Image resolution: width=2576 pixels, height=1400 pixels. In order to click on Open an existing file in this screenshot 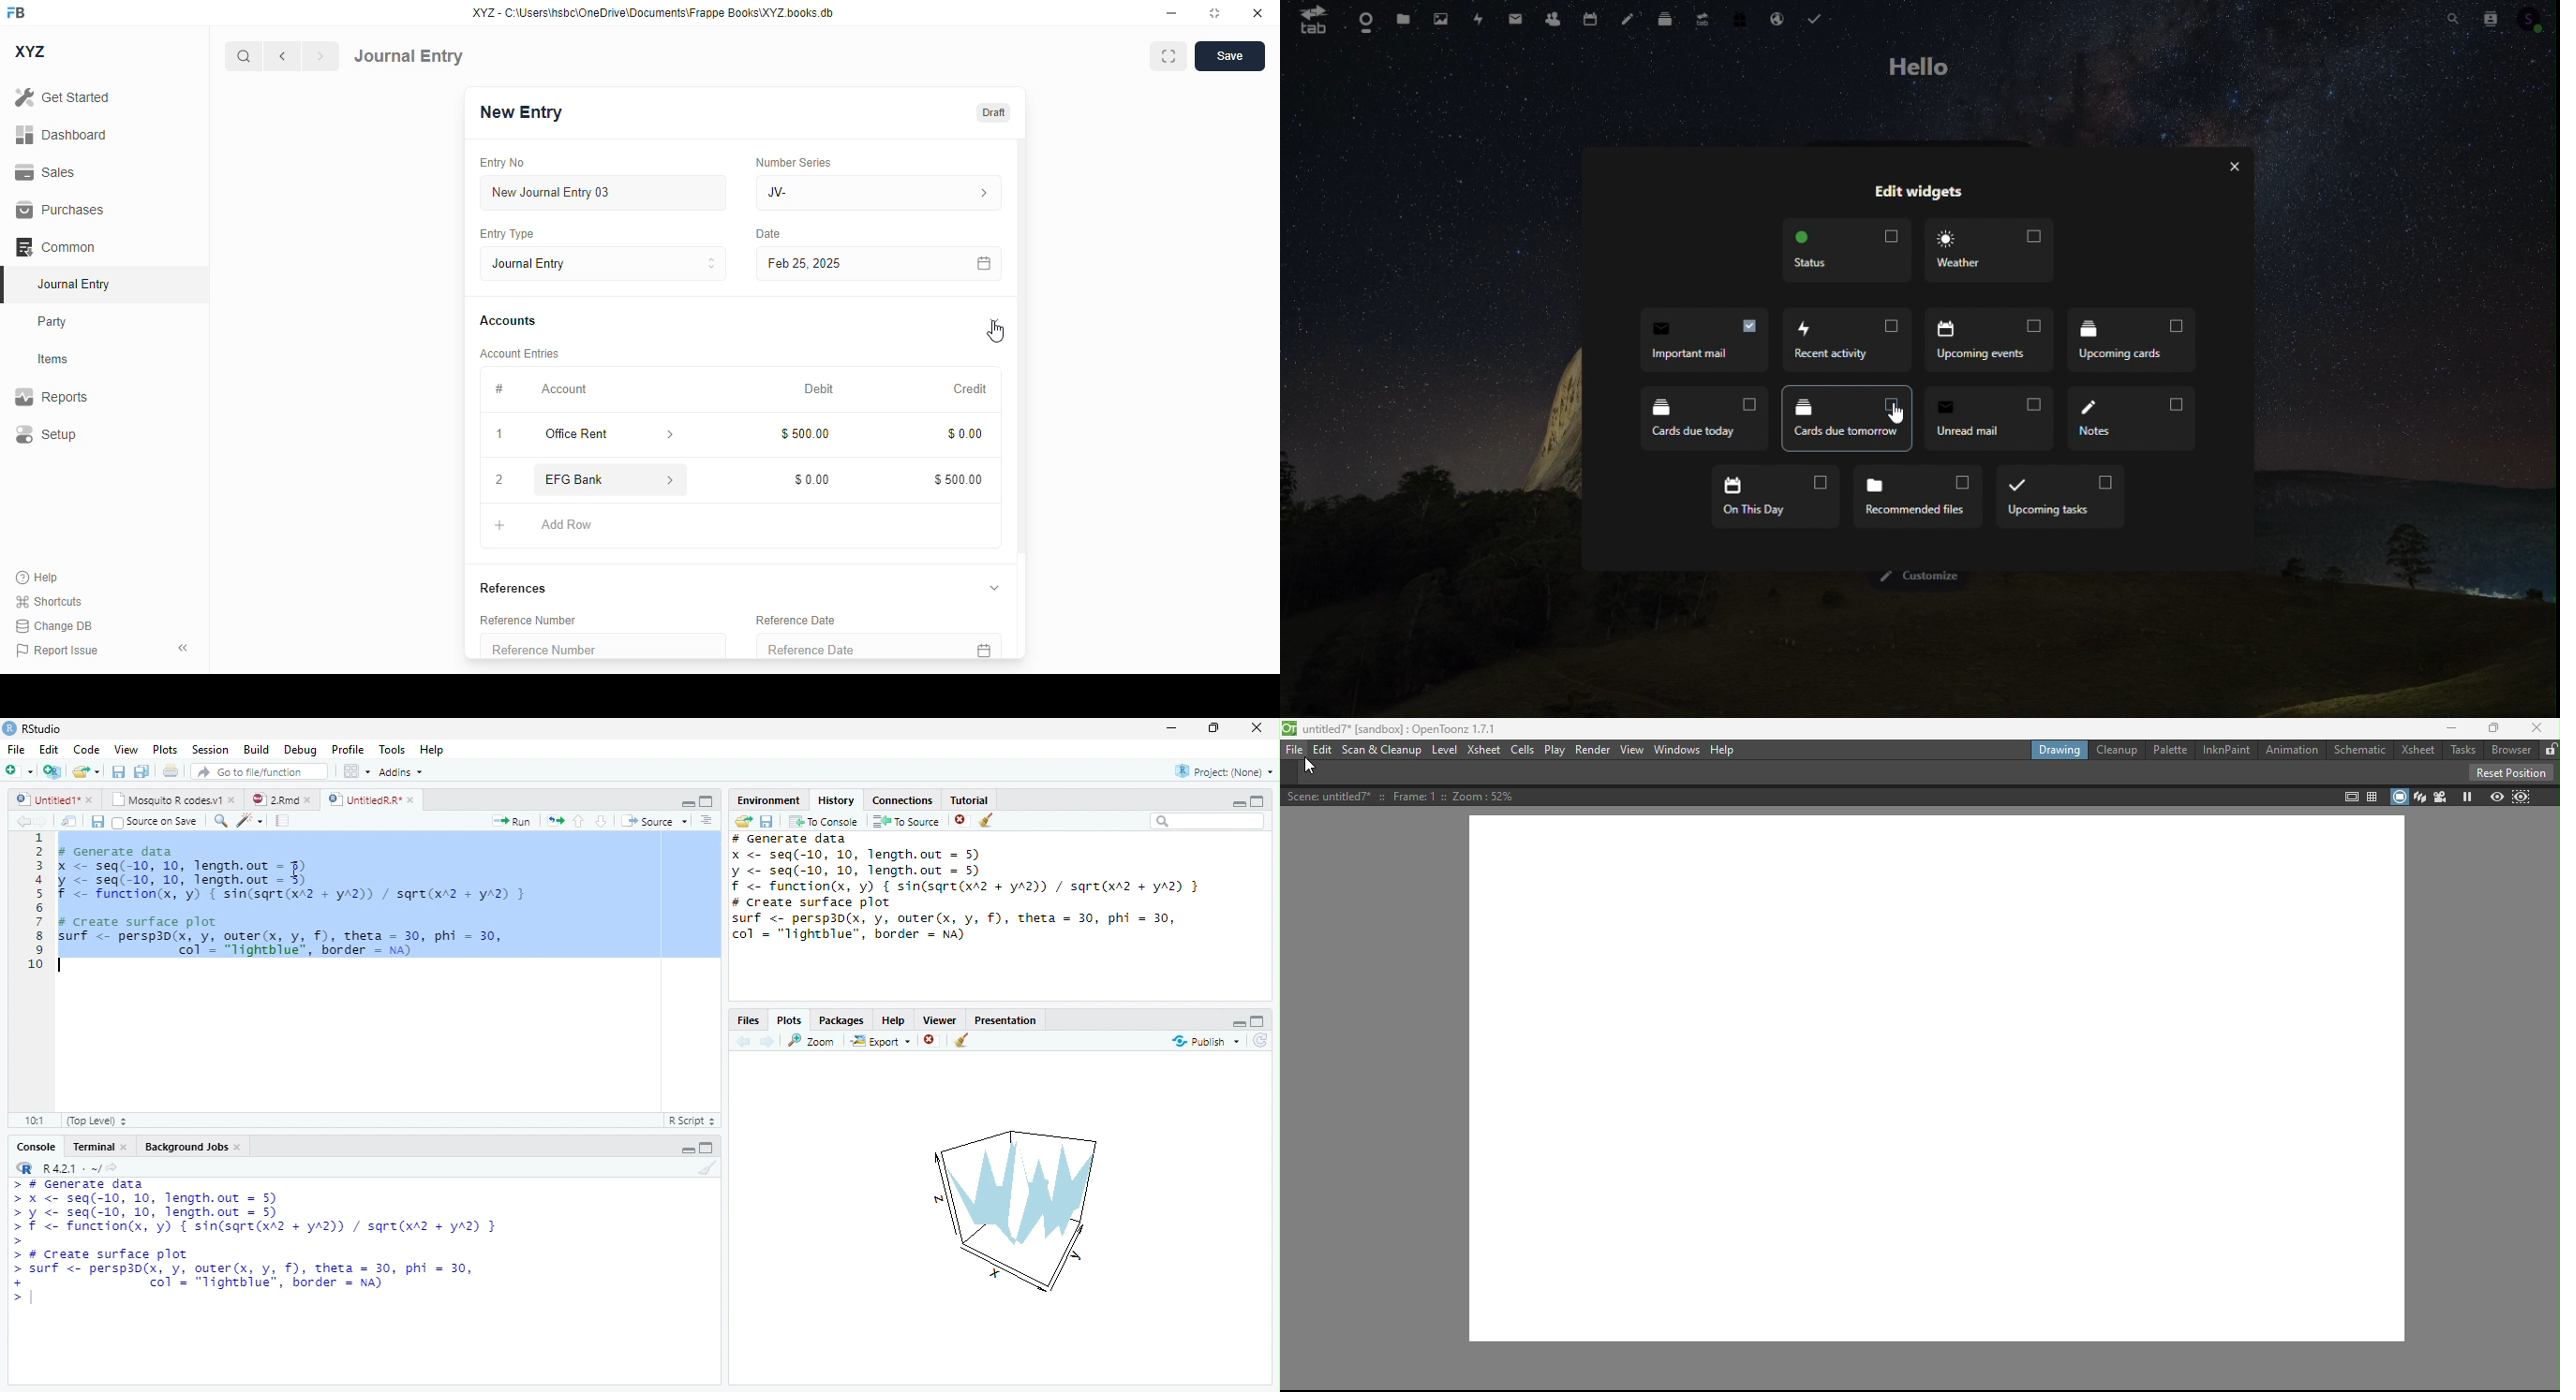, I will do `click(79, 771)`.